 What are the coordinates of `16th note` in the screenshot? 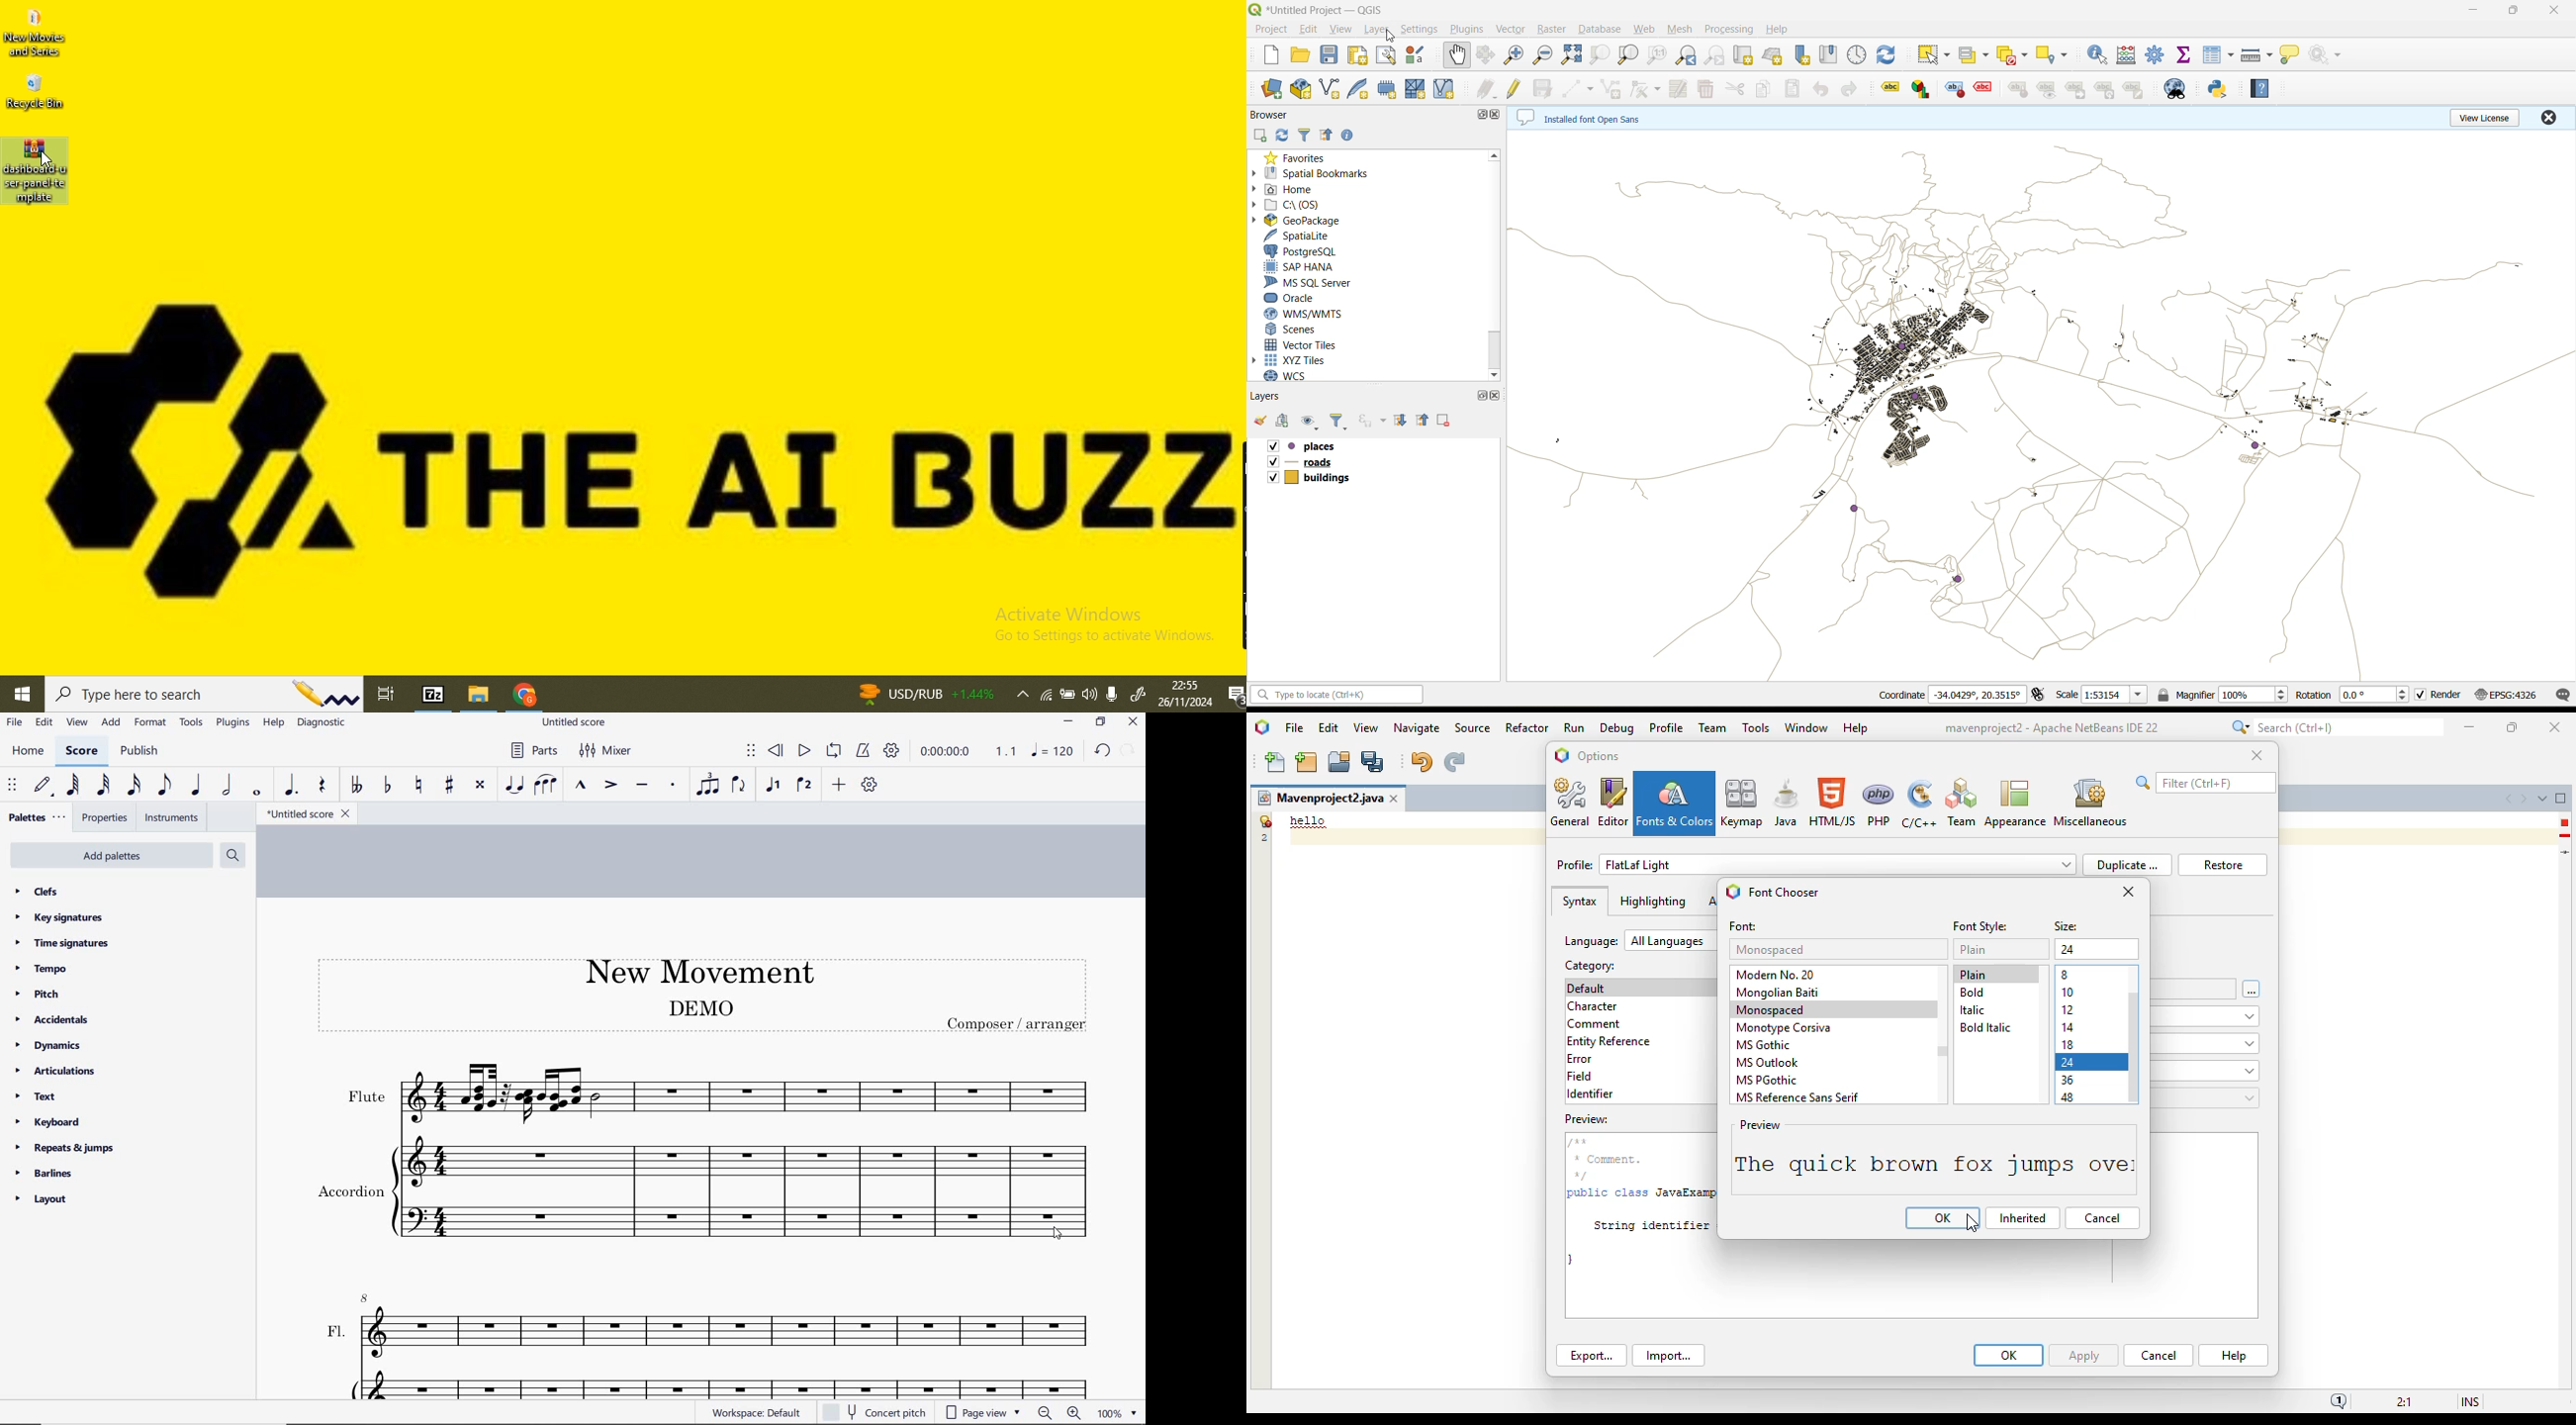 It's located at (134, 786).